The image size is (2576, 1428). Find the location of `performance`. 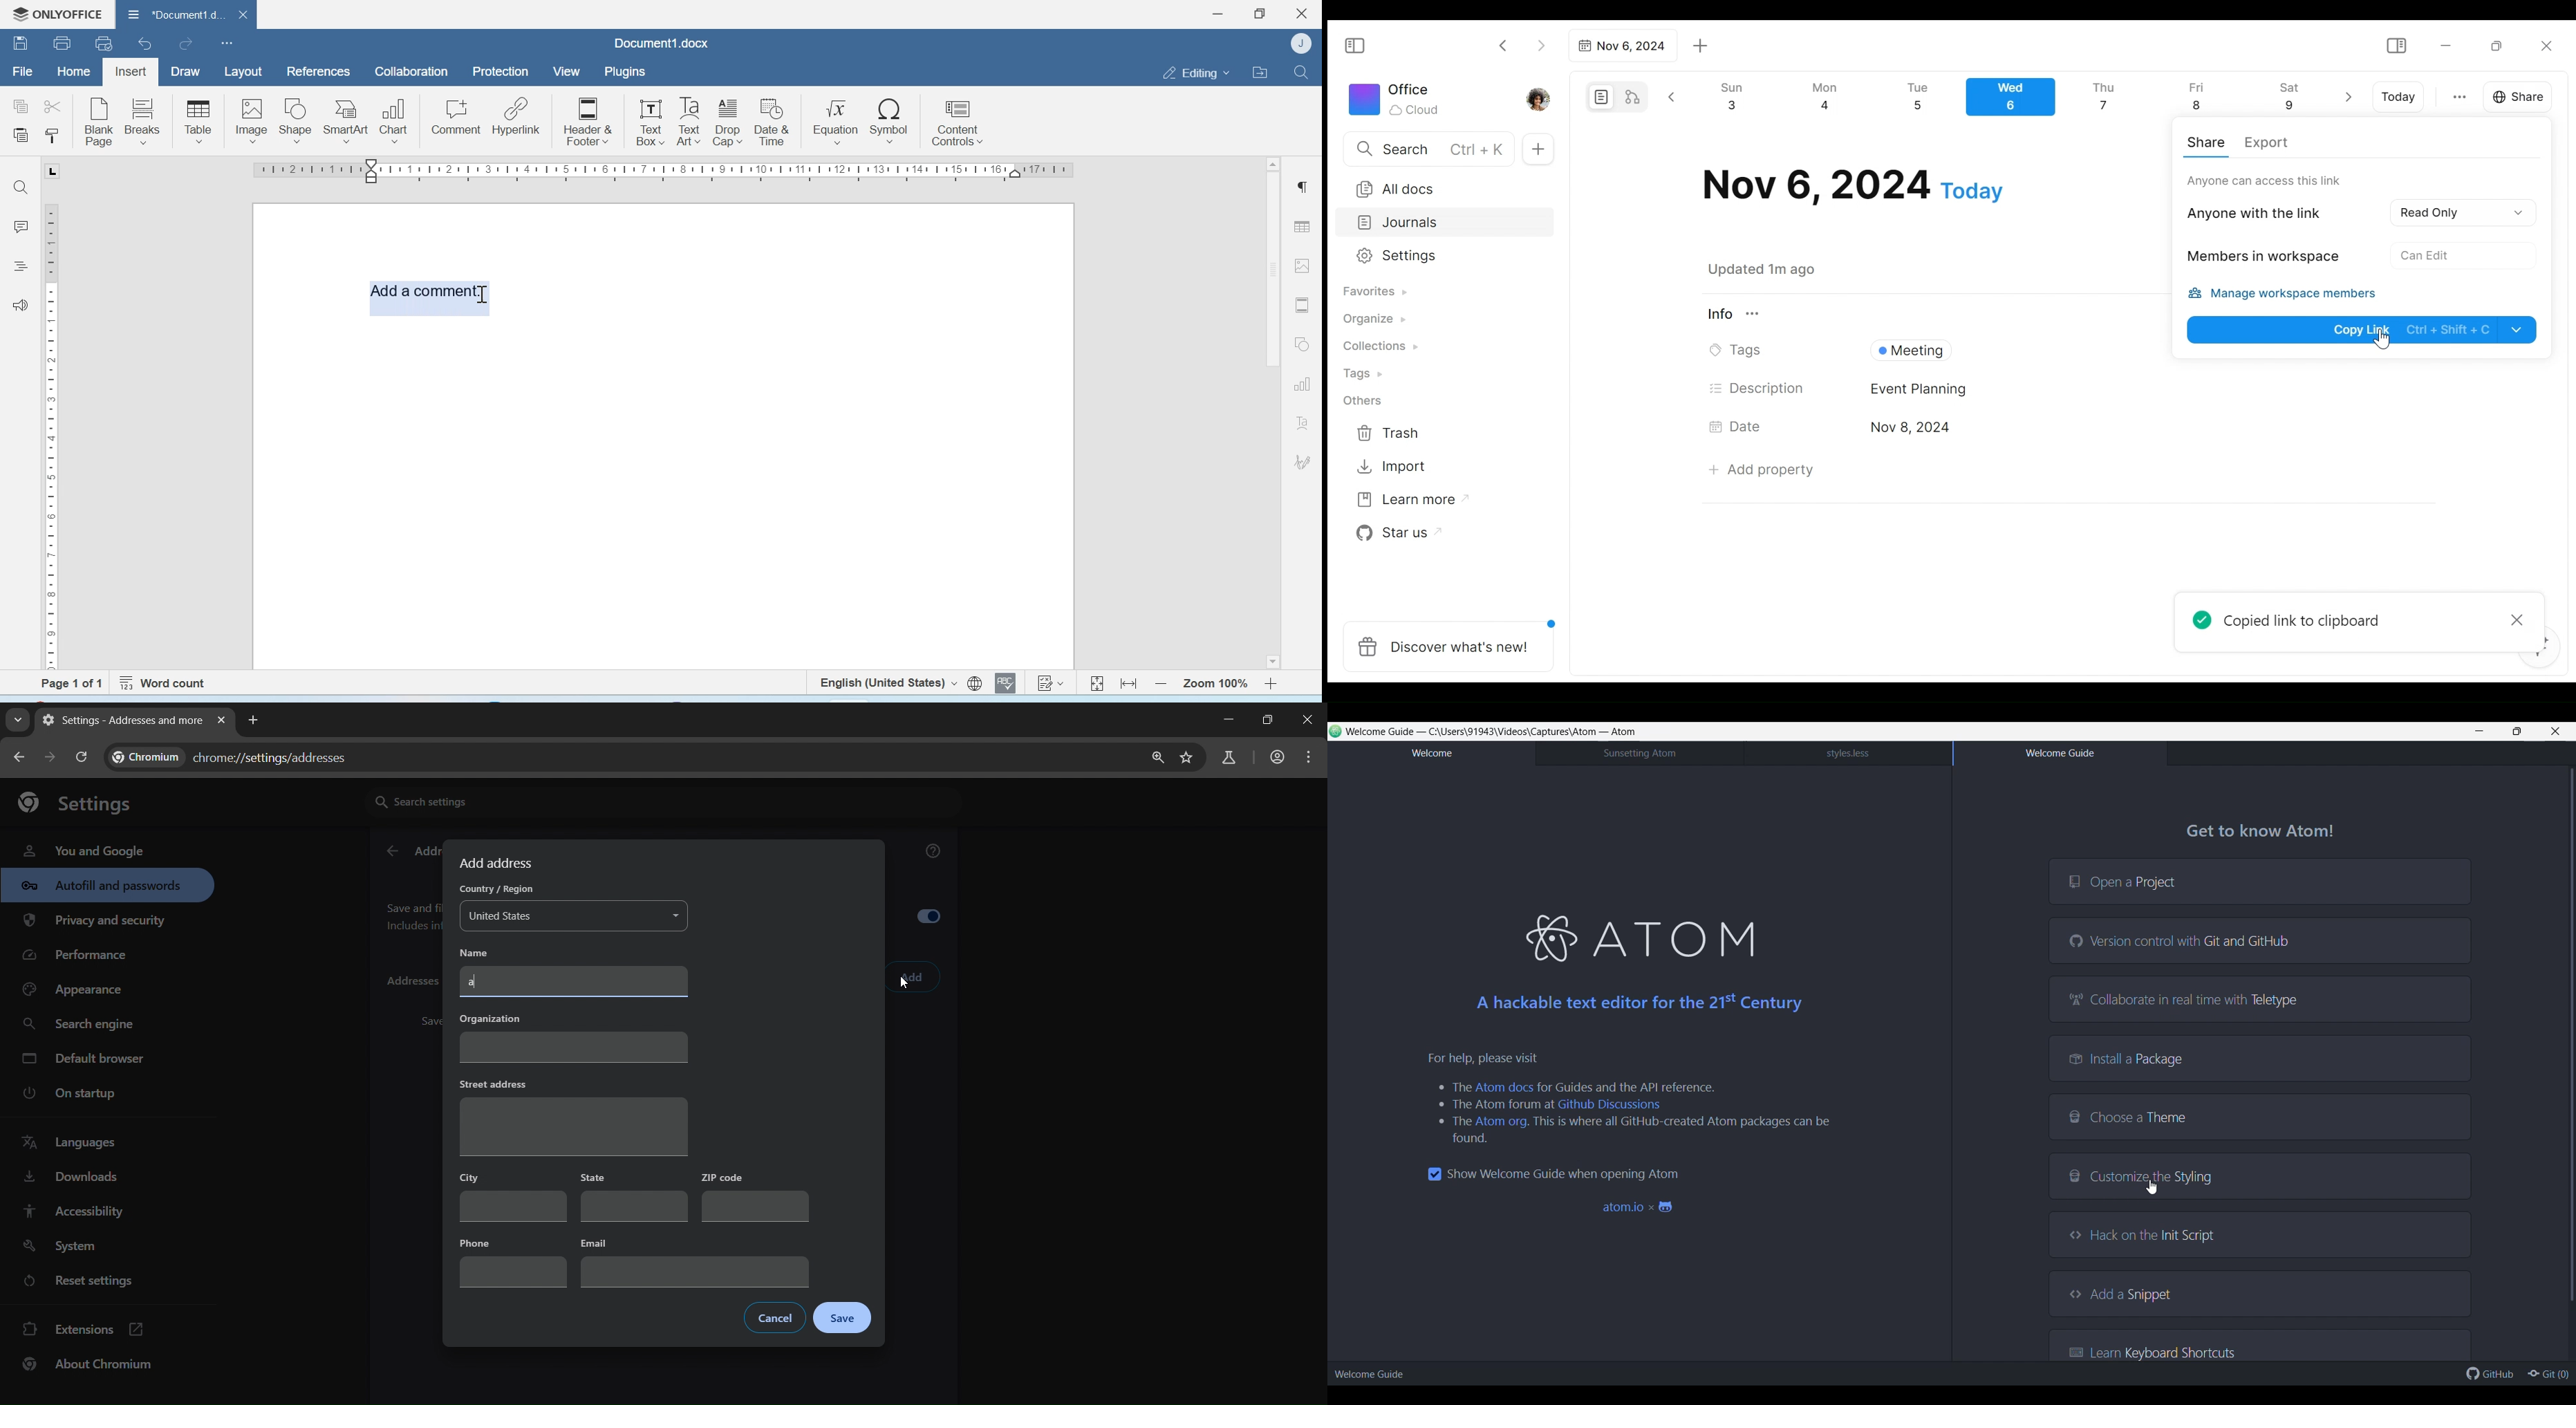

performance is located at coordinates (80, 958).